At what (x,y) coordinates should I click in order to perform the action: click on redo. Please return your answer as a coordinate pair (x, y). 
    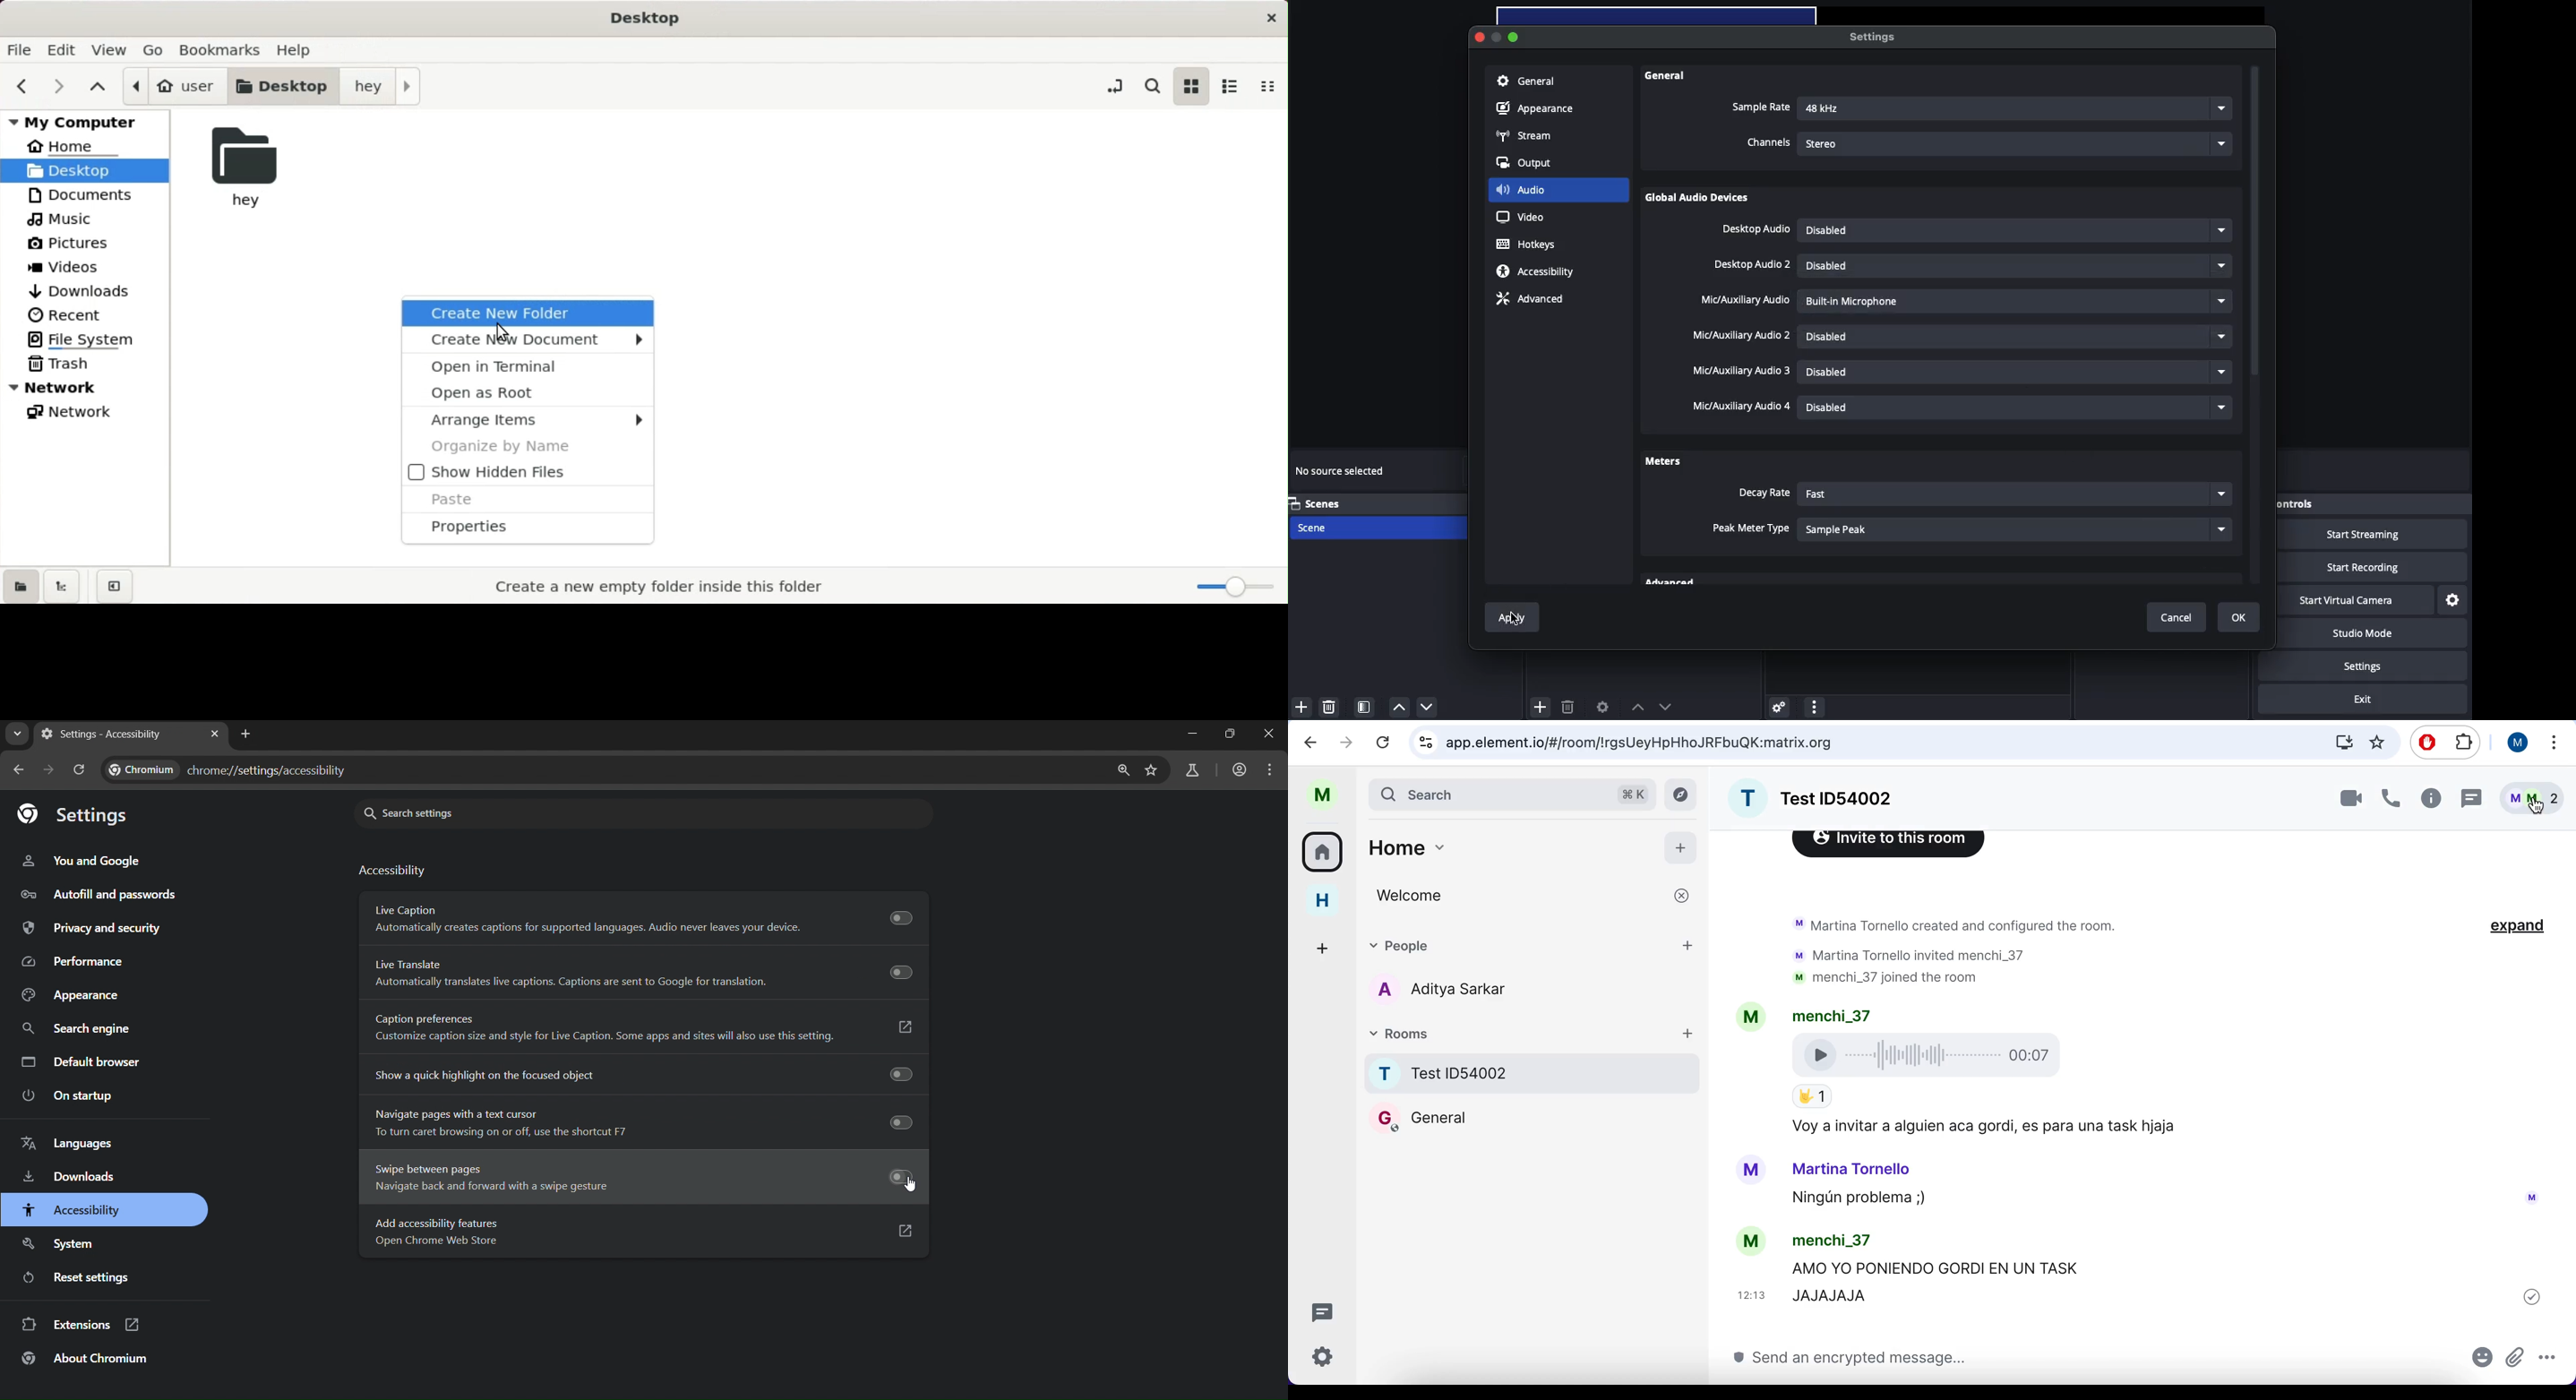
    Looking at the image, I should click on (1346, 742).